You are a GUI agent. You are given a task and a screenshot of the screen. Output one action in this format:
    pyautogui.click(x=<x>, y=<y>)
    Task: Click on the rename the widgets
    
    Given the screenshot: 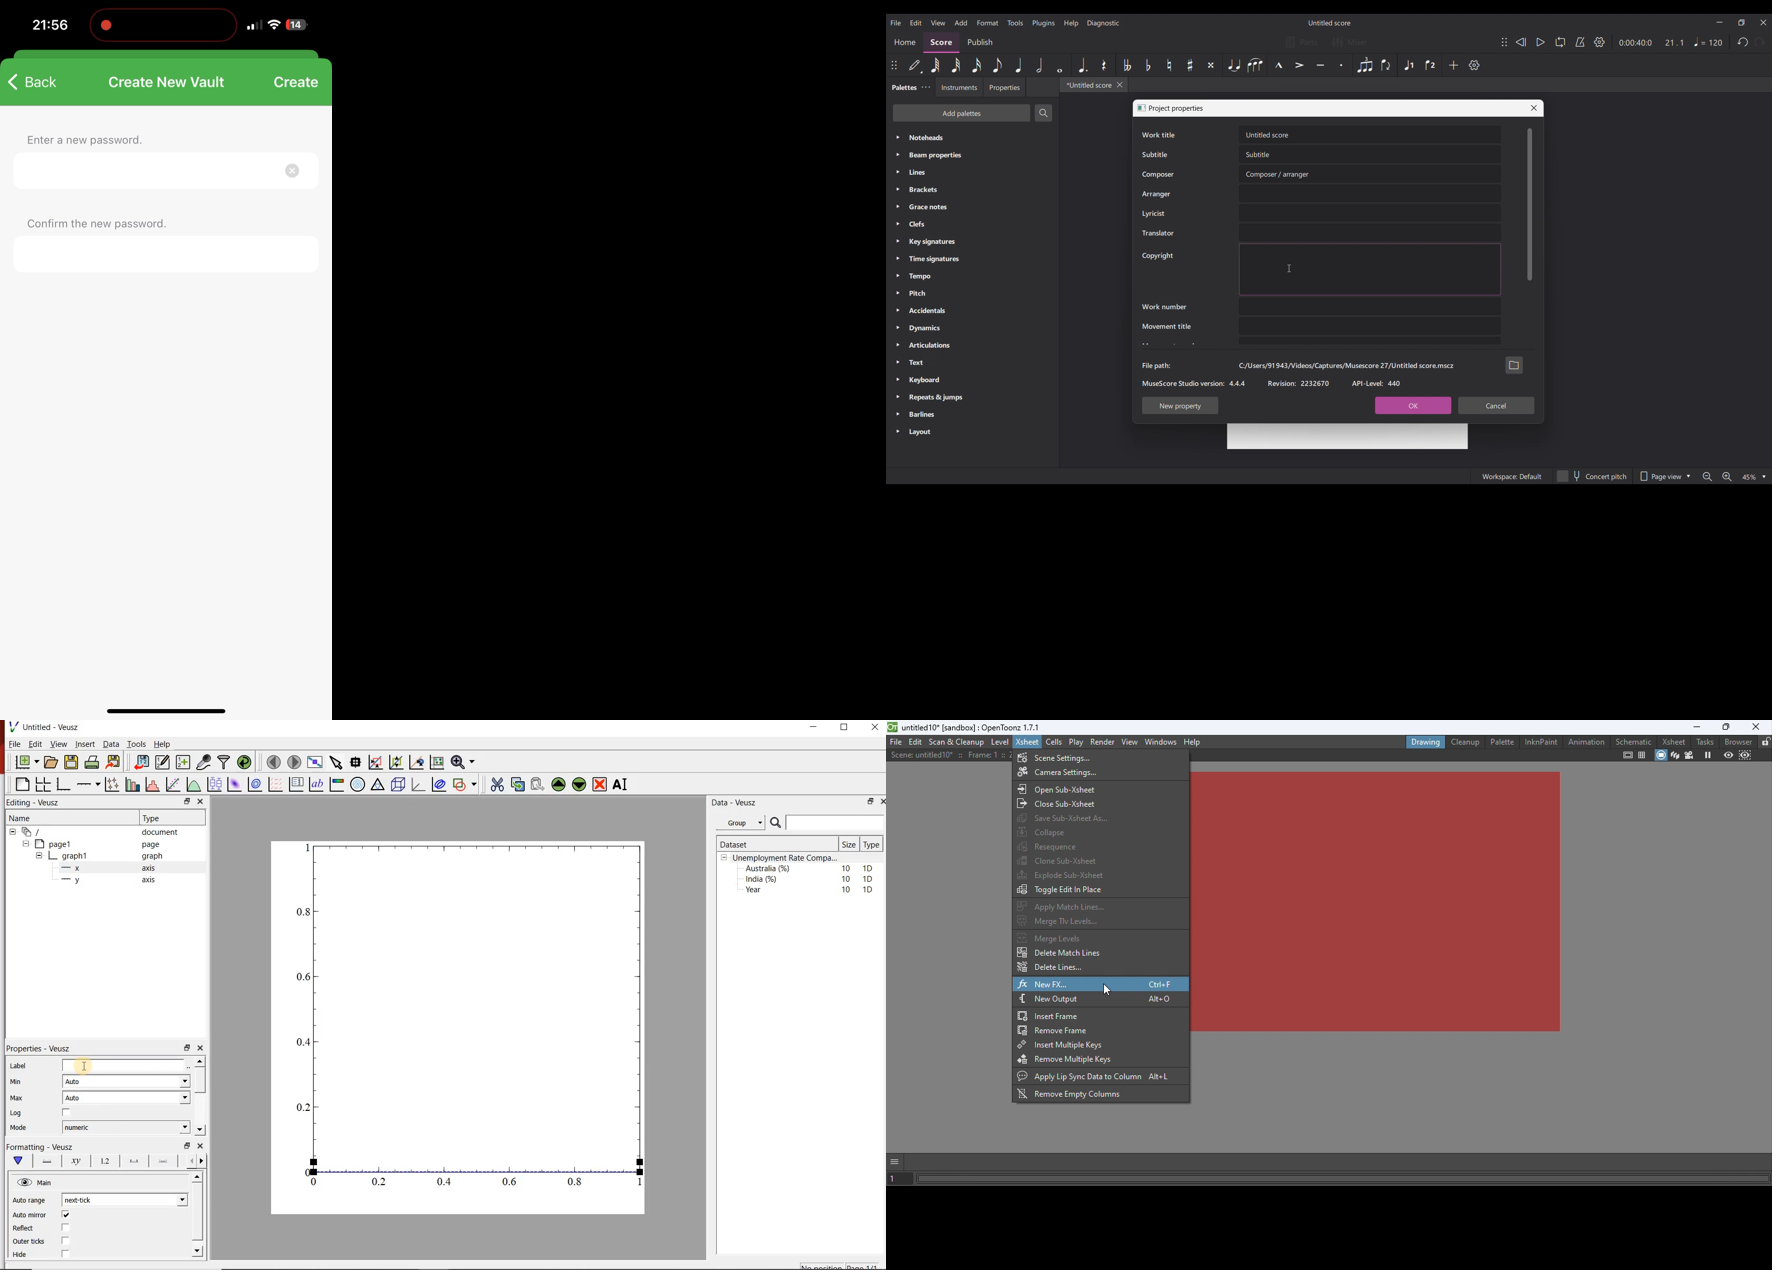 What is the action you would take?
    pyautogui.click(x=622, y=784)
    